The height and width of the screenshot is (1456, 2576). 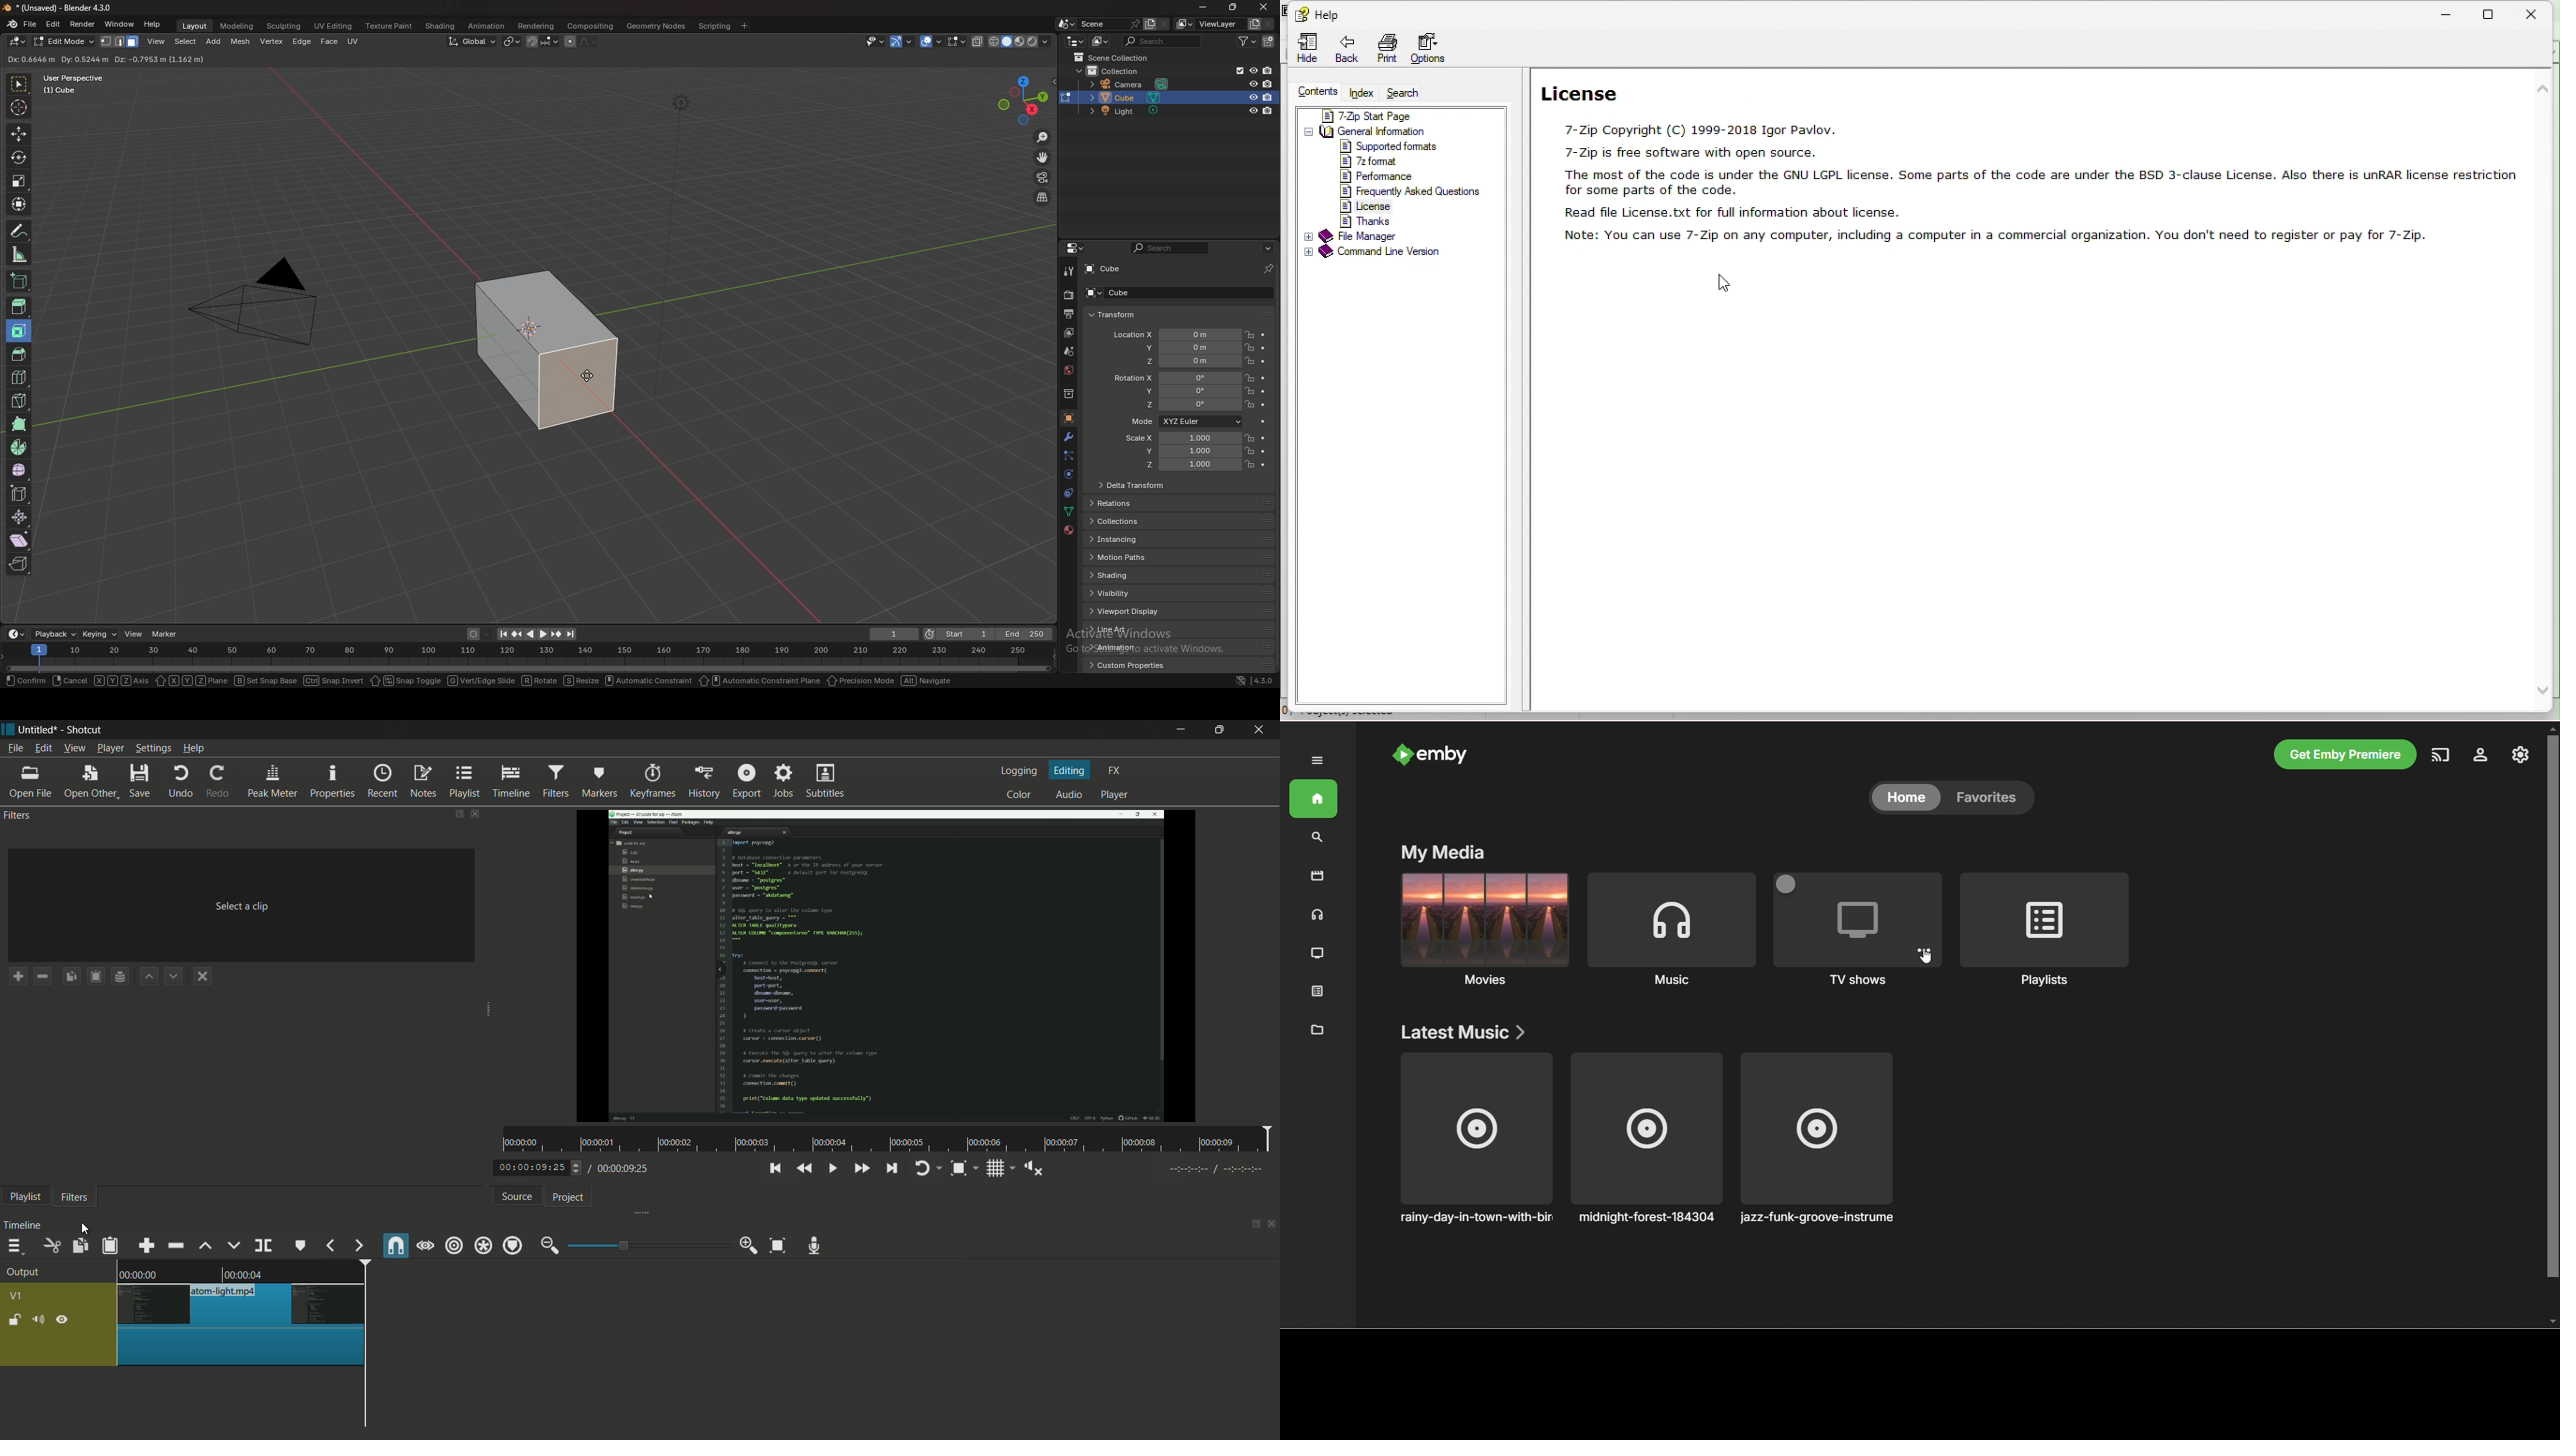 What do you see at coordinates (1269, 25) in the screenshot?
I see `remove view layer` at bounding box center [1269, 25].